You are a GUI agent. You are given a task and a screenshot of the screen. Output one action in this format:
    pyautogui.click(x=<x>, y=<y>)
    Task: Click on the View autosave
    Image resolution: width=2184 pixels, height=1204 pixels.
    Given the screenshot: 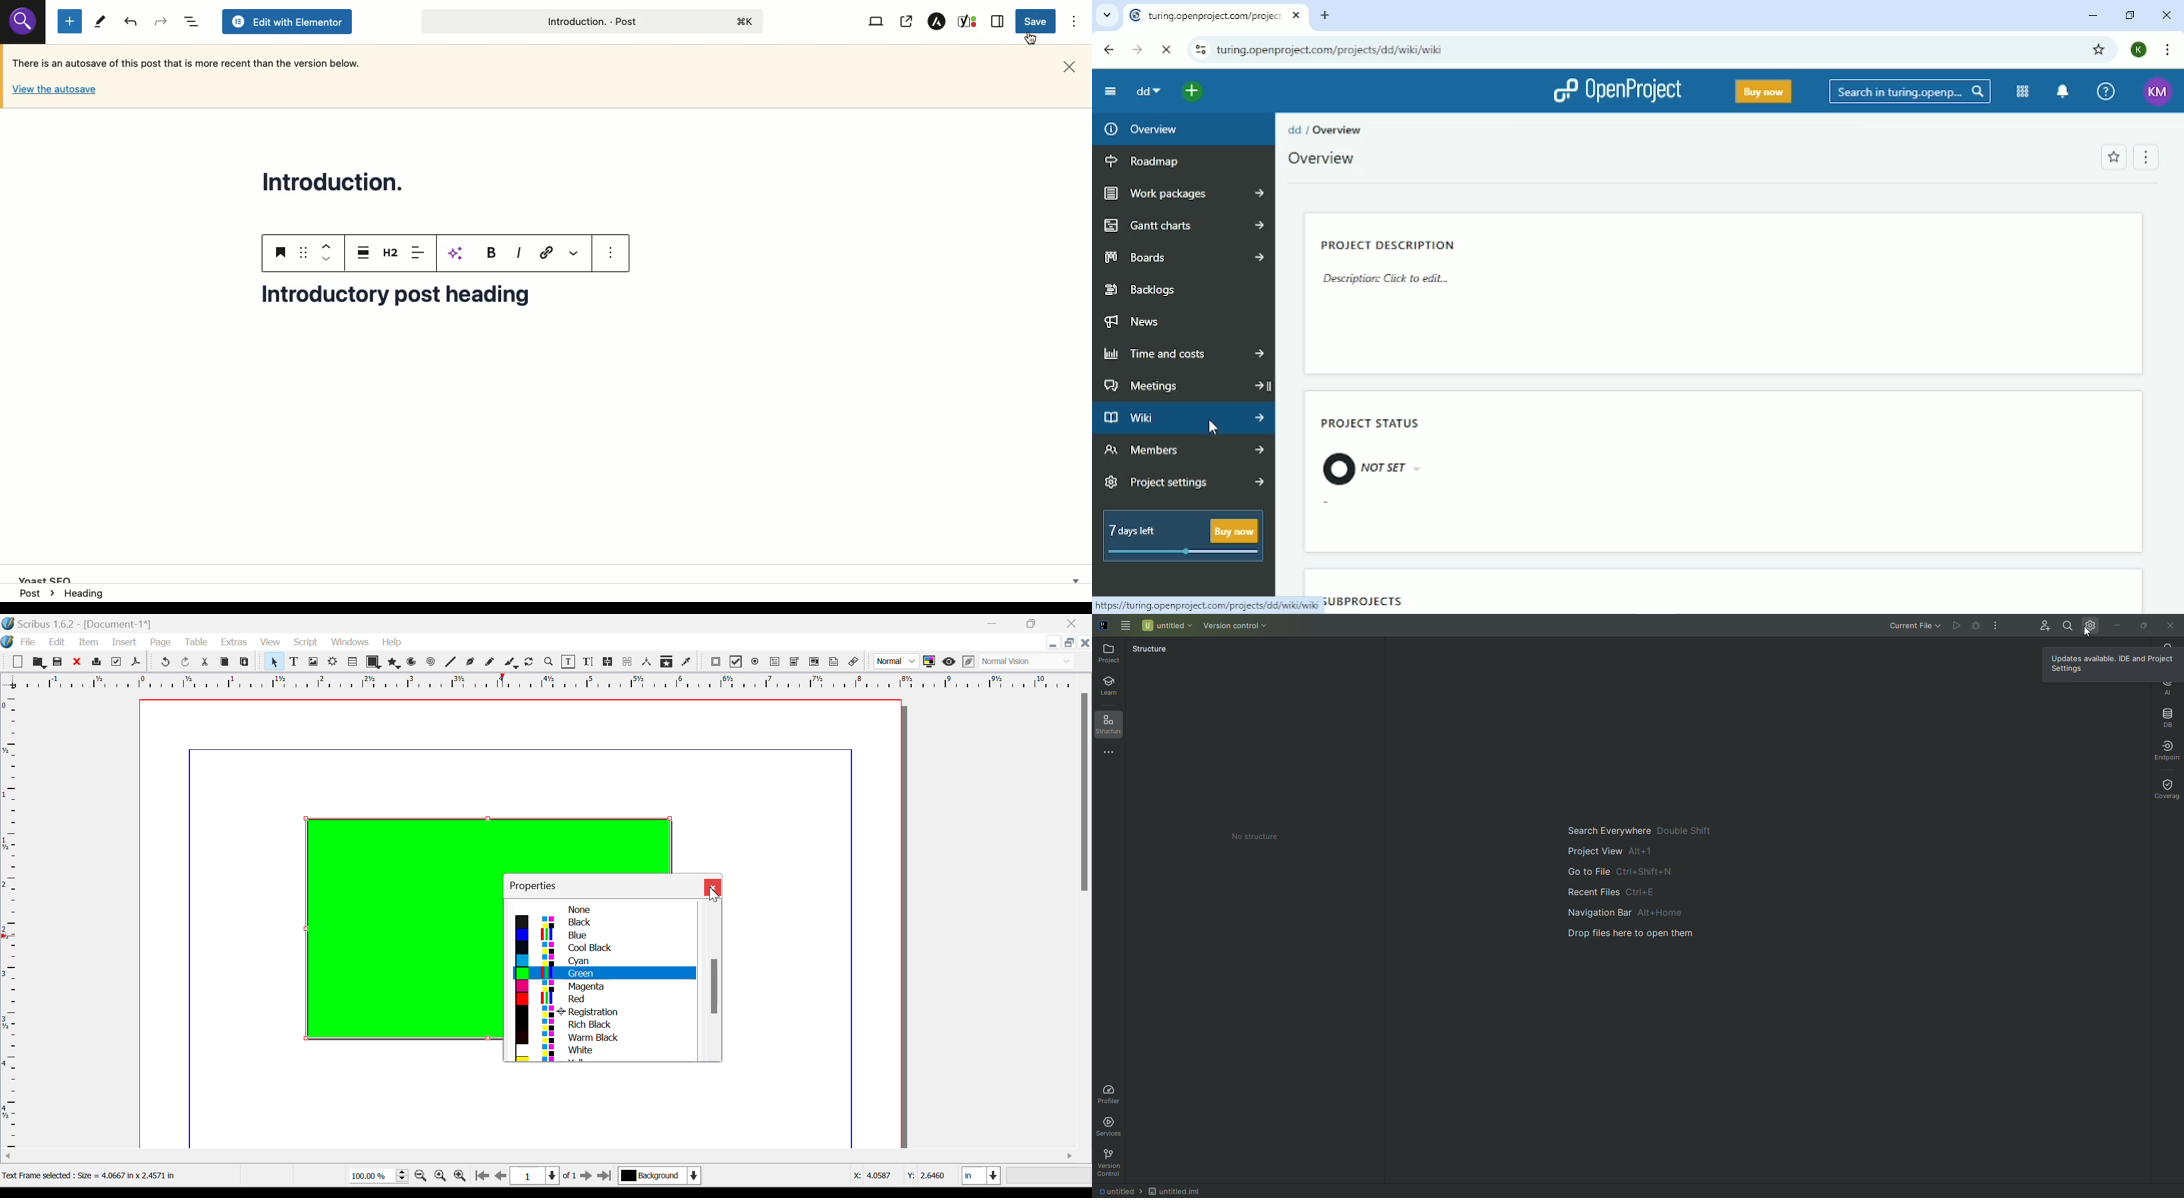 What is the action you would take?
    pyautogui.click(x=54, y=92)
    